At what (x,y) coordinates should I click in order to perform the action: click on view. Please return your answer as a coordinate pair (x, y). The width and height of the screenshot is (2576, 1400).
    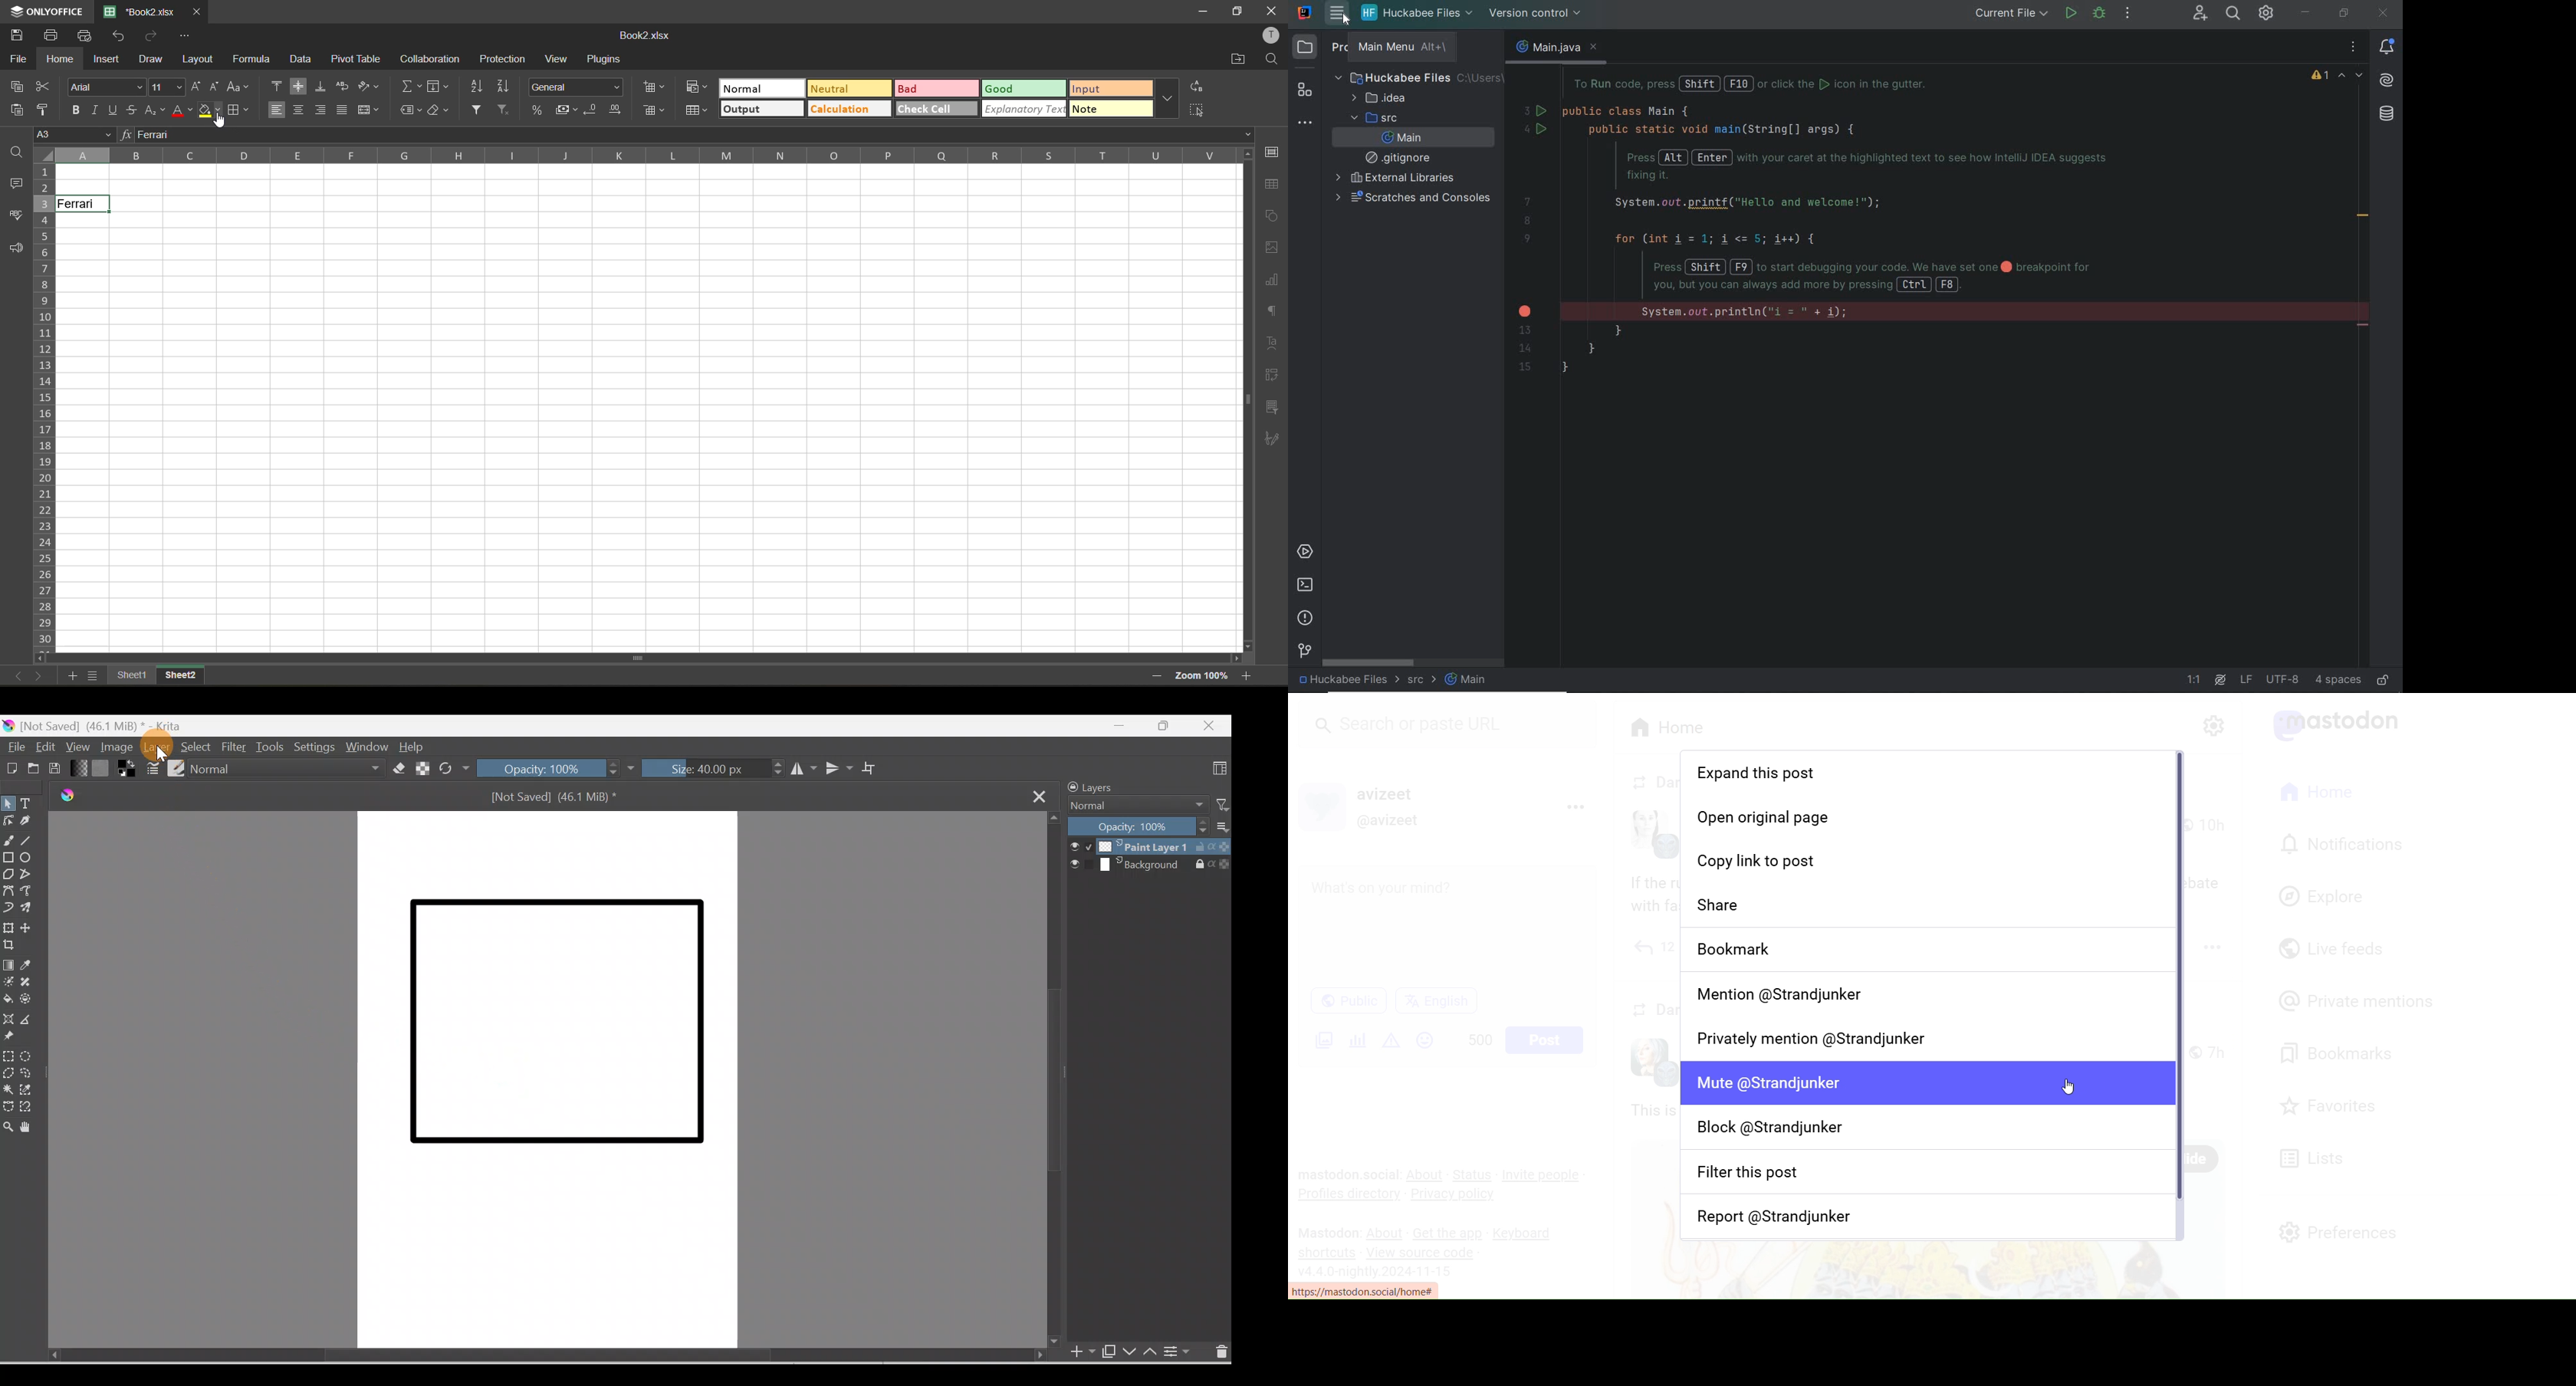
    Looking at the image, I should click on (556, 60).